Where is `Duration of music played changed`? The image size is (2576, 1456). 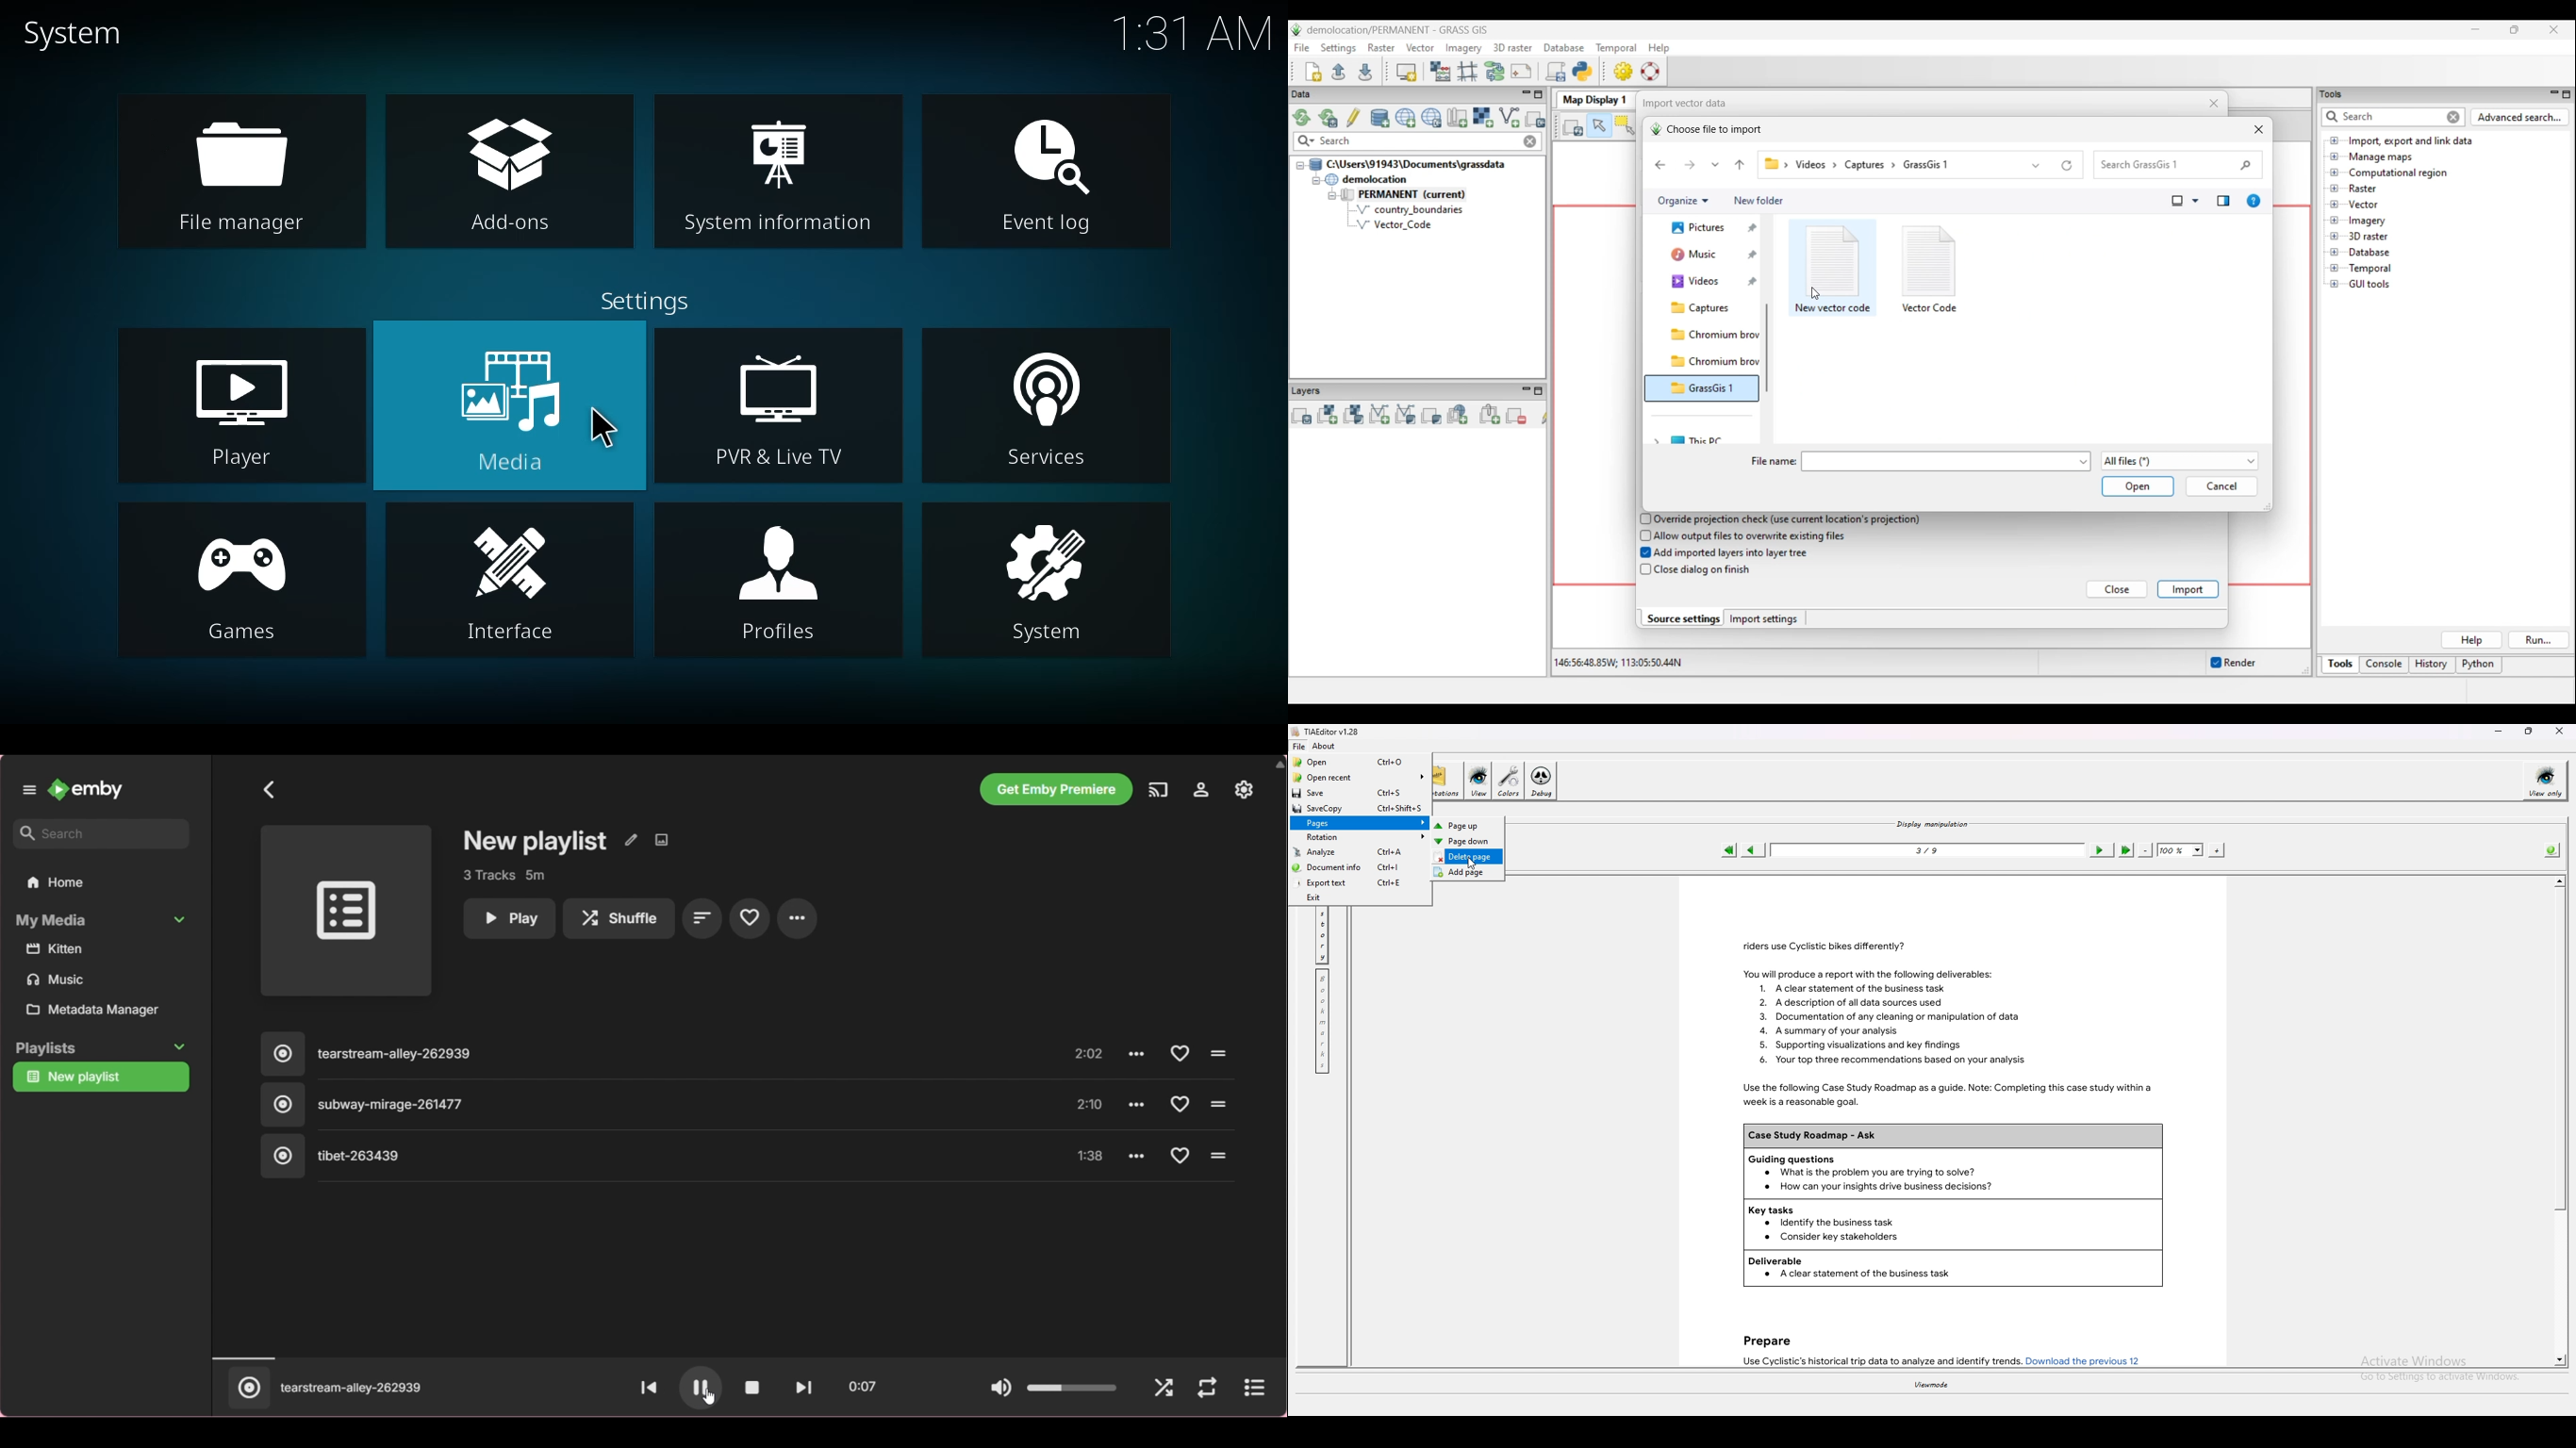 Duration of music played changed is located at coordinates (746, 1358).